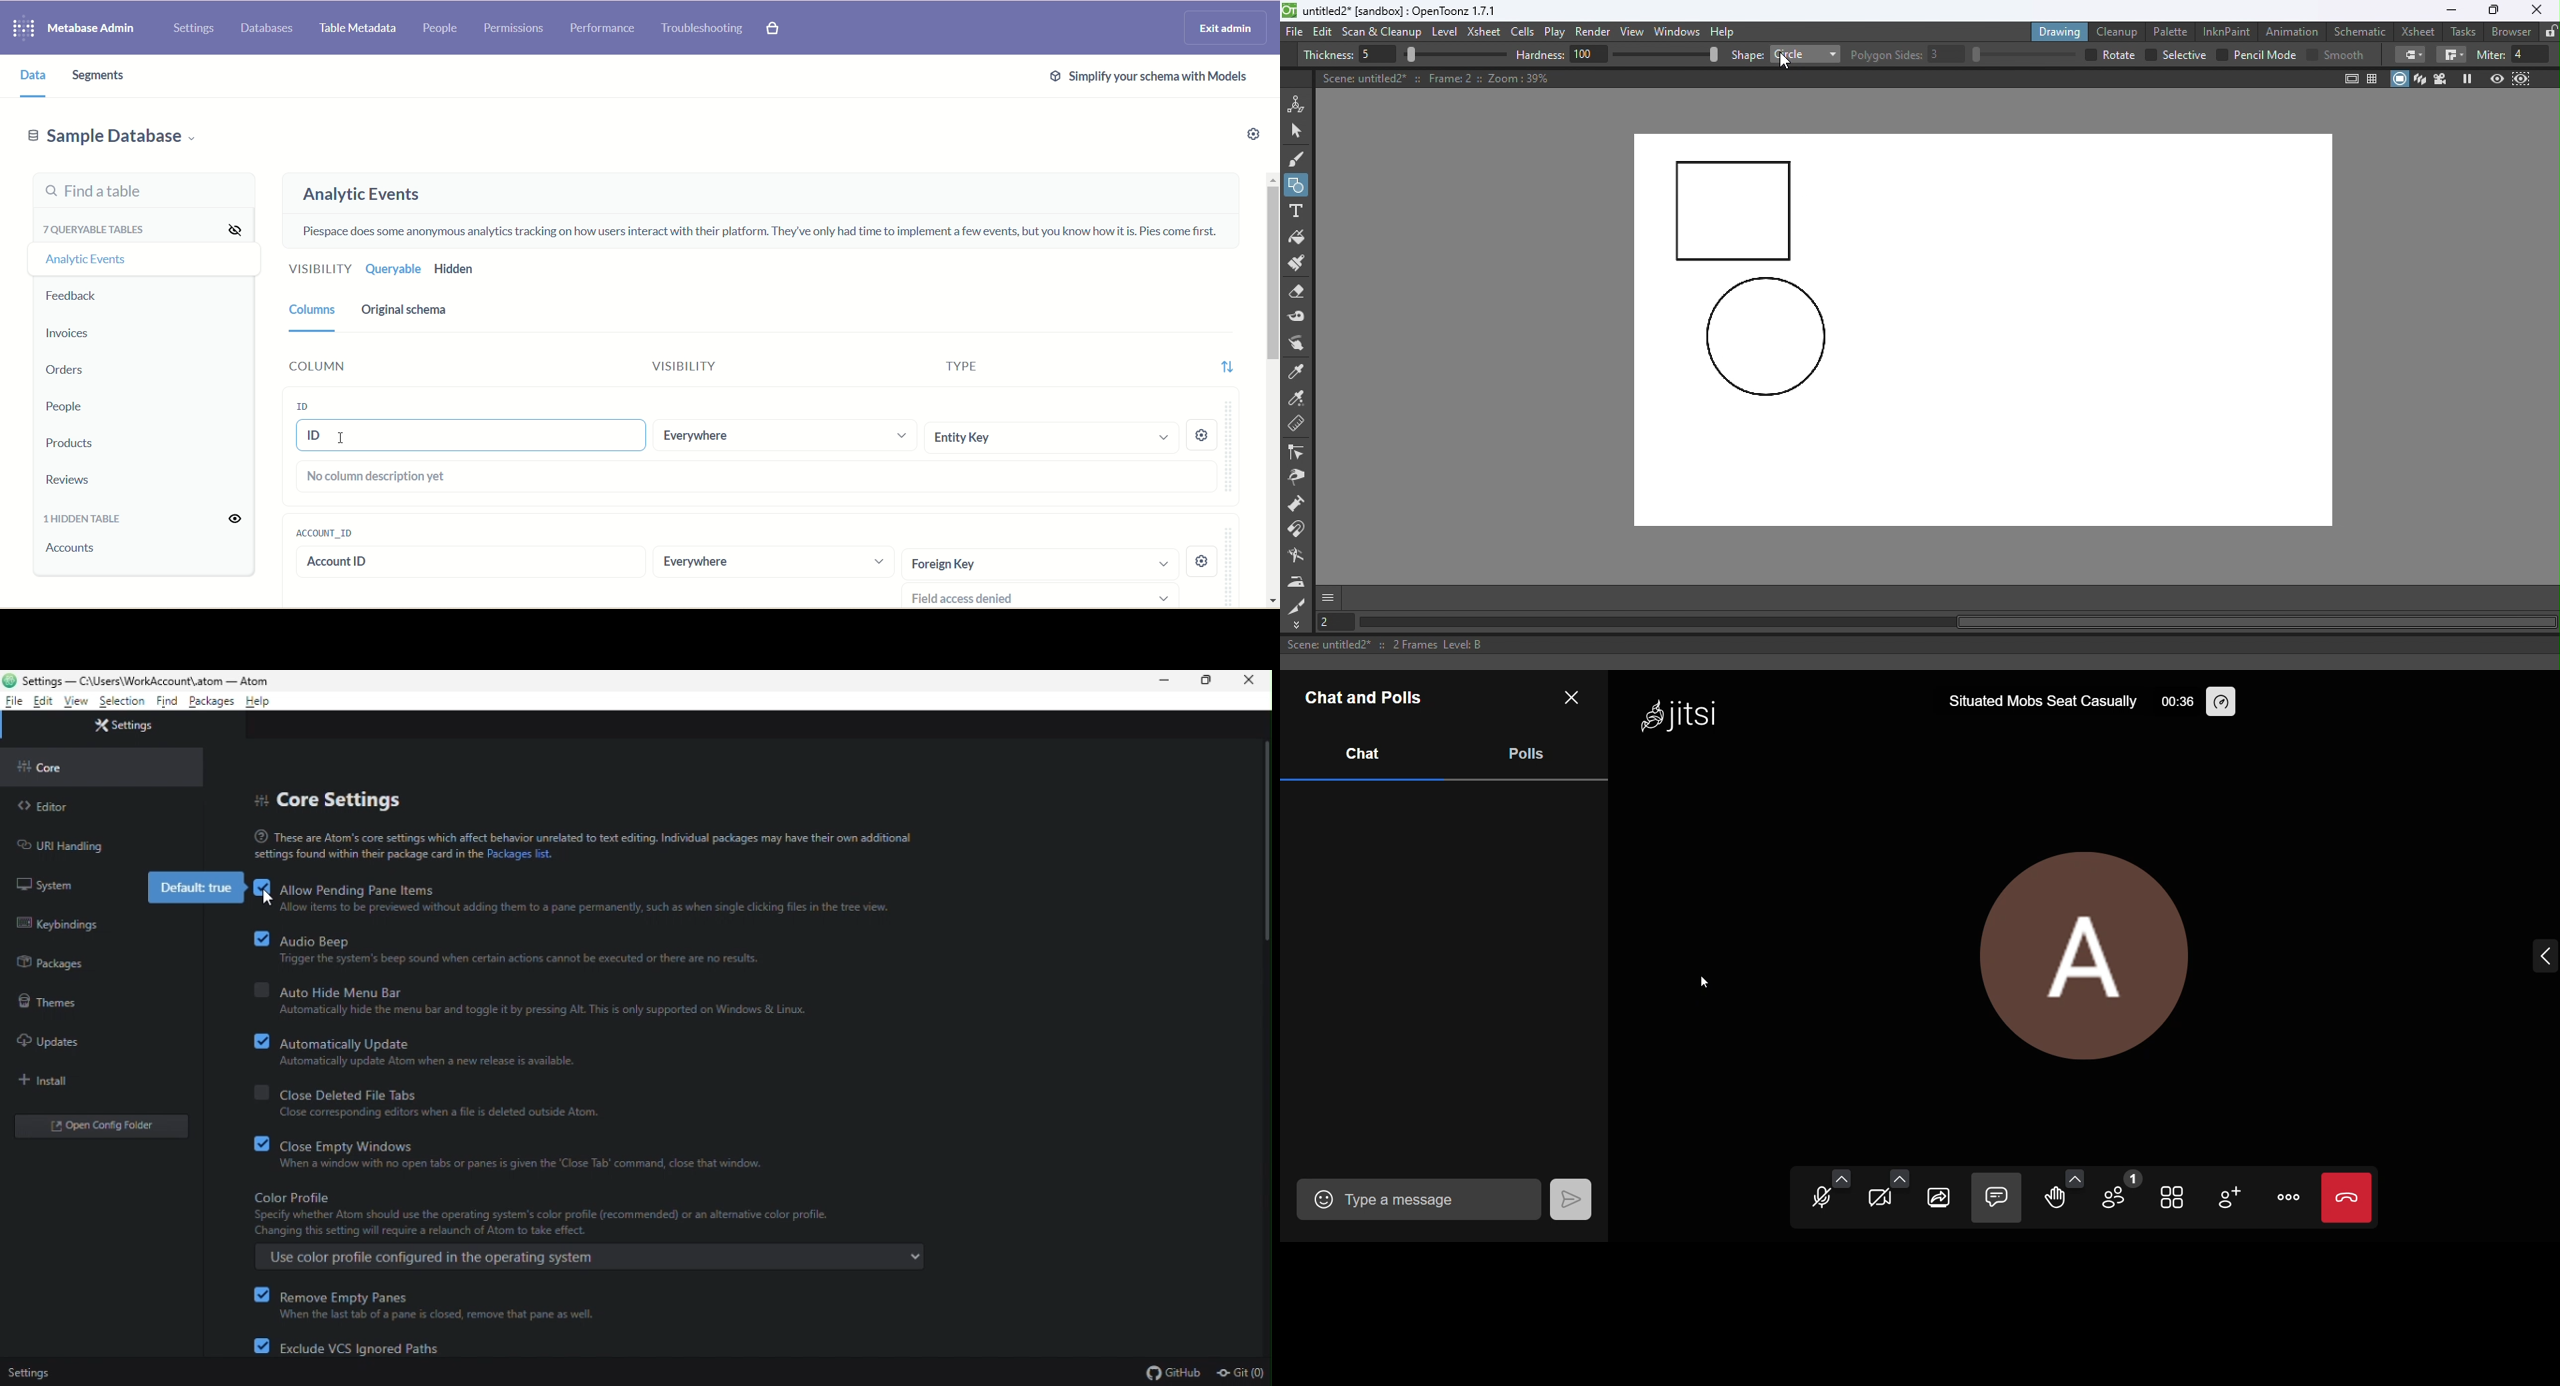  What do you see at coordinates (87, 477) in the screenshot?
I see `Reviews` at bounding box center [87, 477].